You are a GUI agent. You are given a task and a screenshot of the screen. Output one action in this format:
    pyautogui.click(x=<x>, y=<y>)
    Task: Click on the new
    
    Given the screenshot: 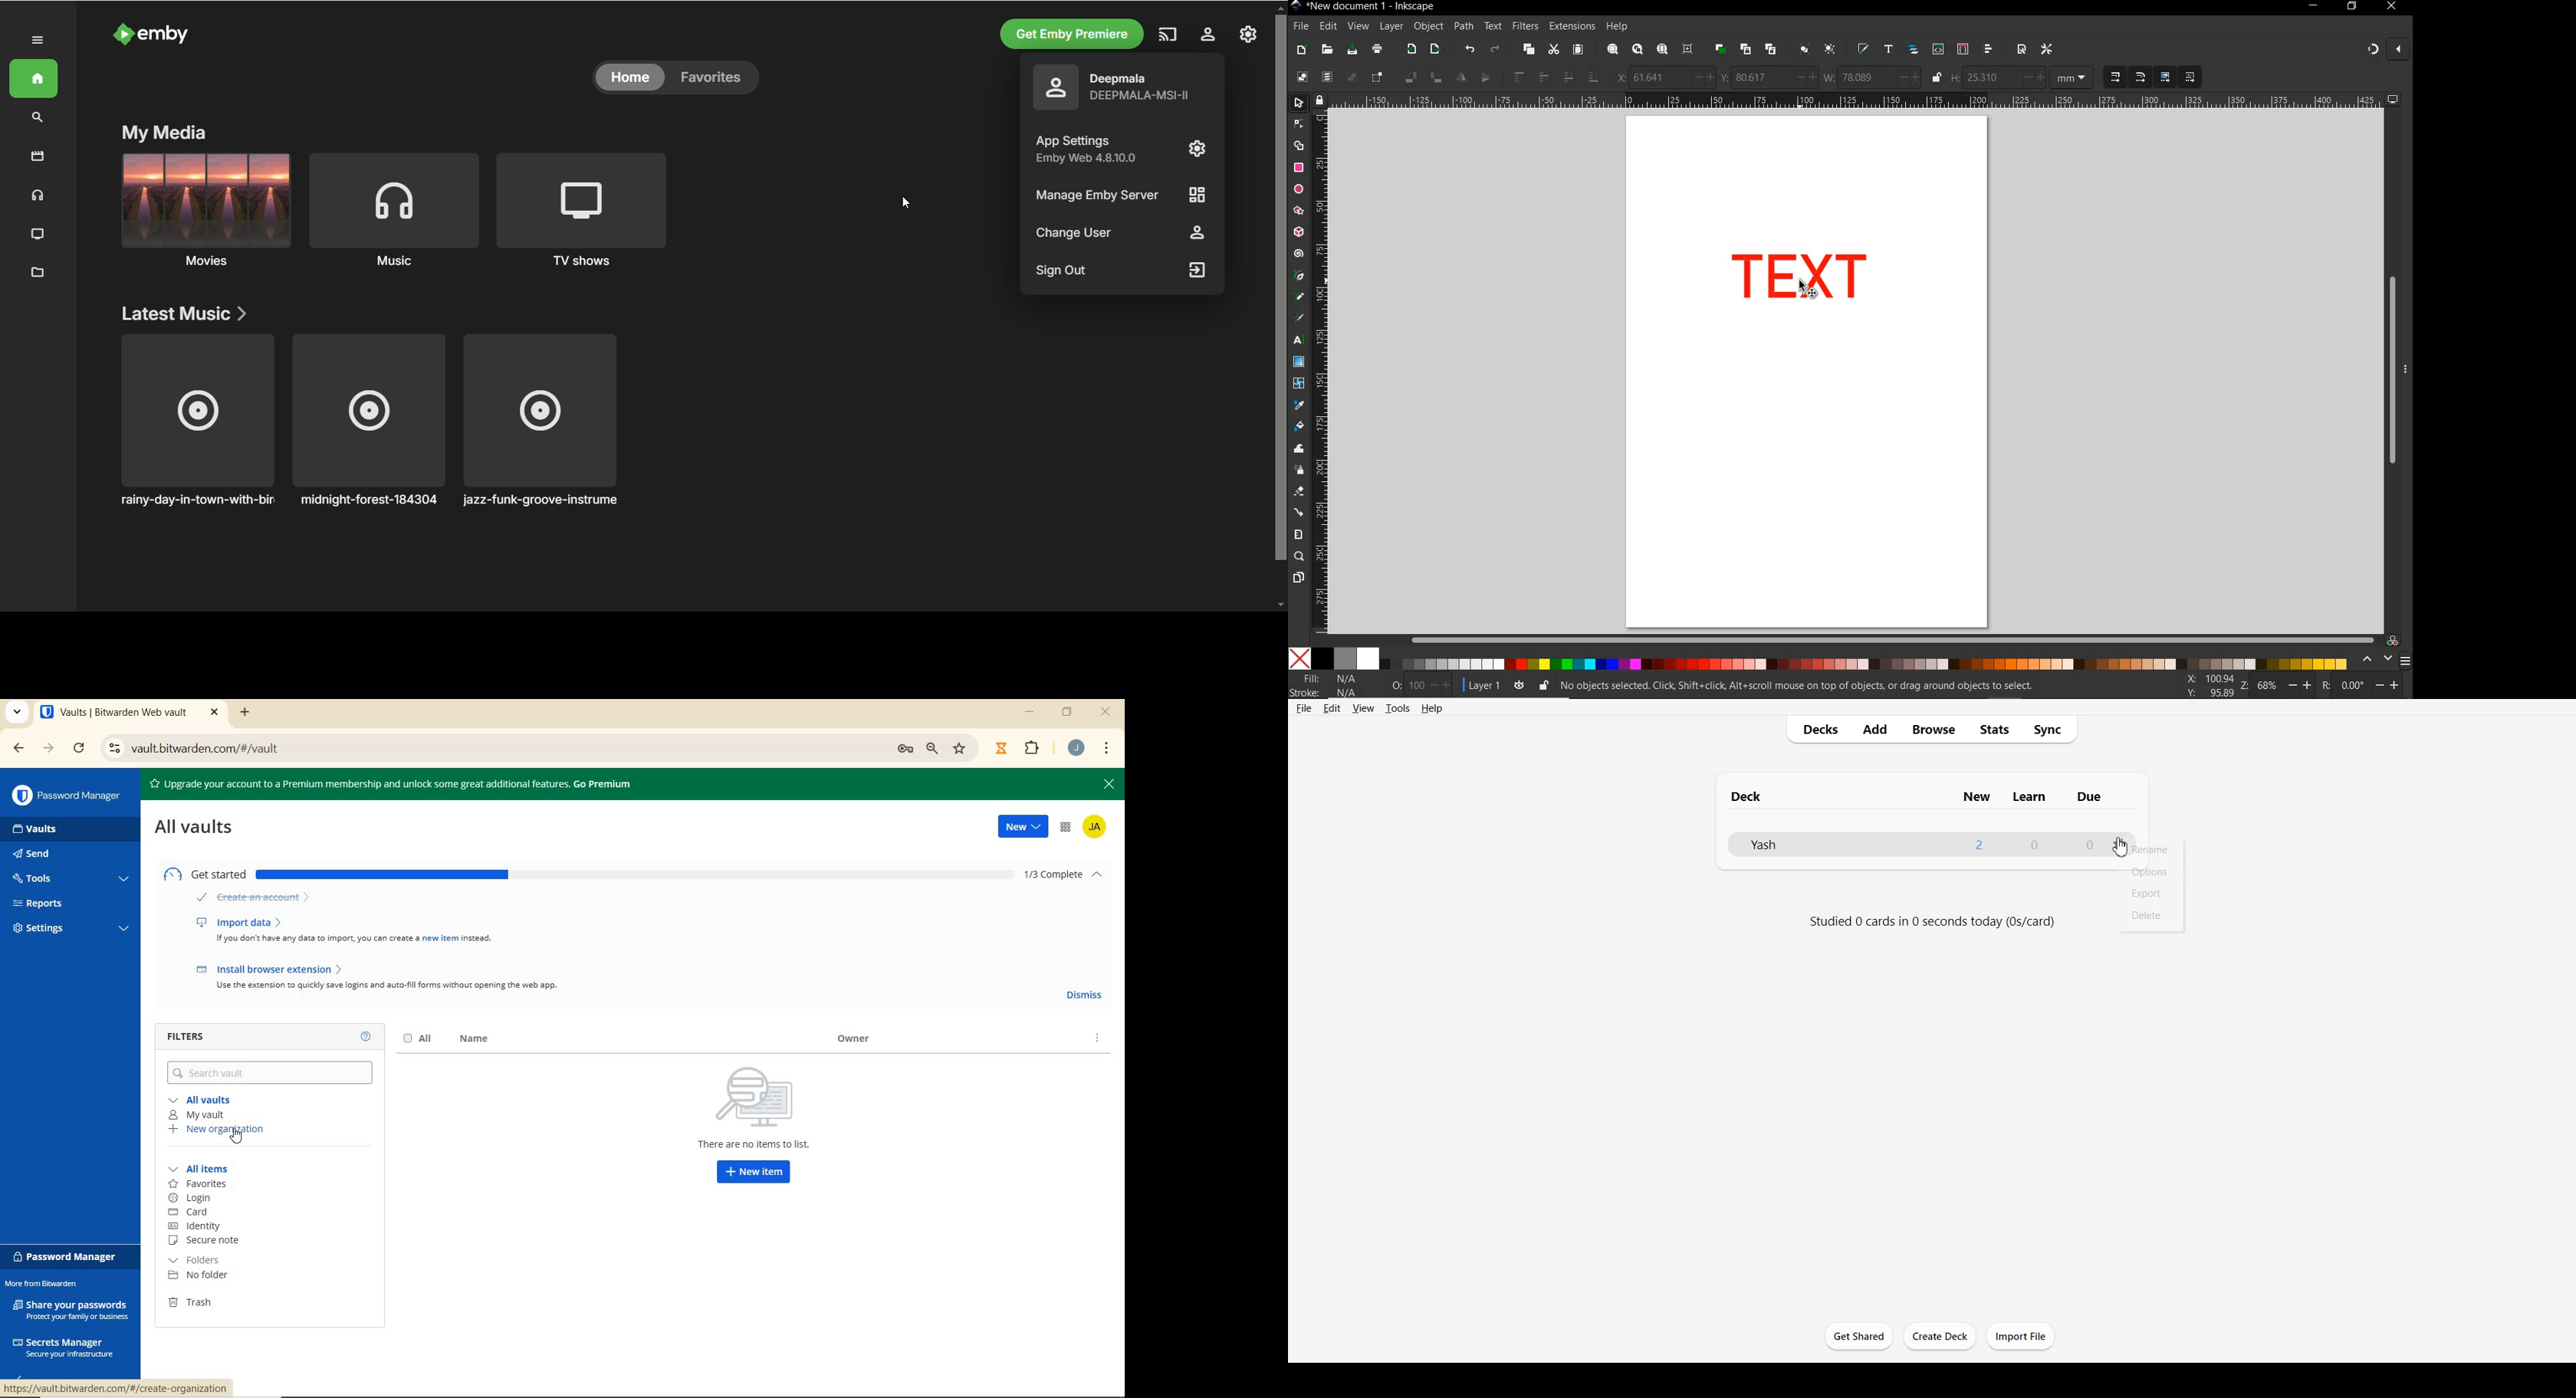 What is the action you would take?
    pyautogui.click(x=1976, y=797)
    